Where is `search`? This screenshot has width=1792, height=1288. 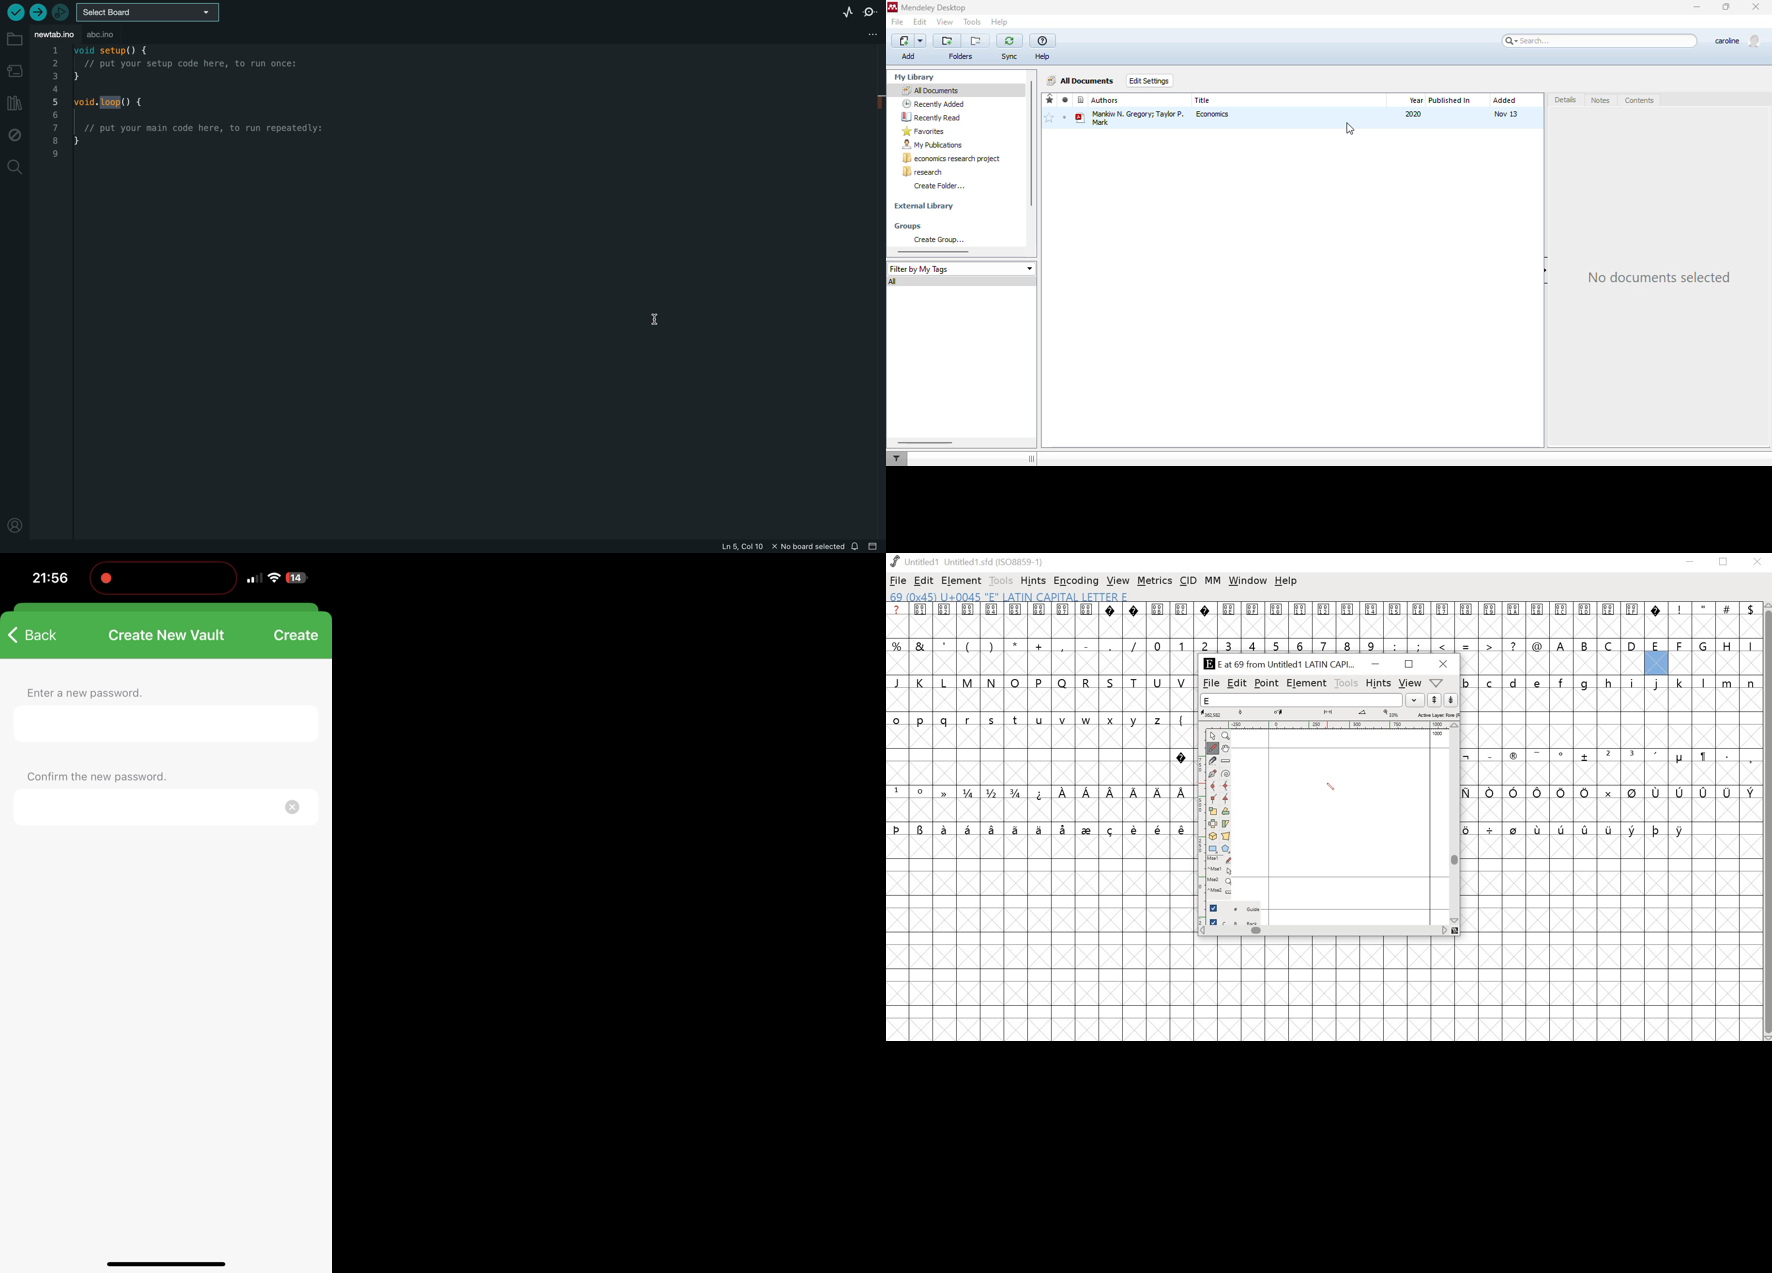 search is located at coordinates (1600, 41).